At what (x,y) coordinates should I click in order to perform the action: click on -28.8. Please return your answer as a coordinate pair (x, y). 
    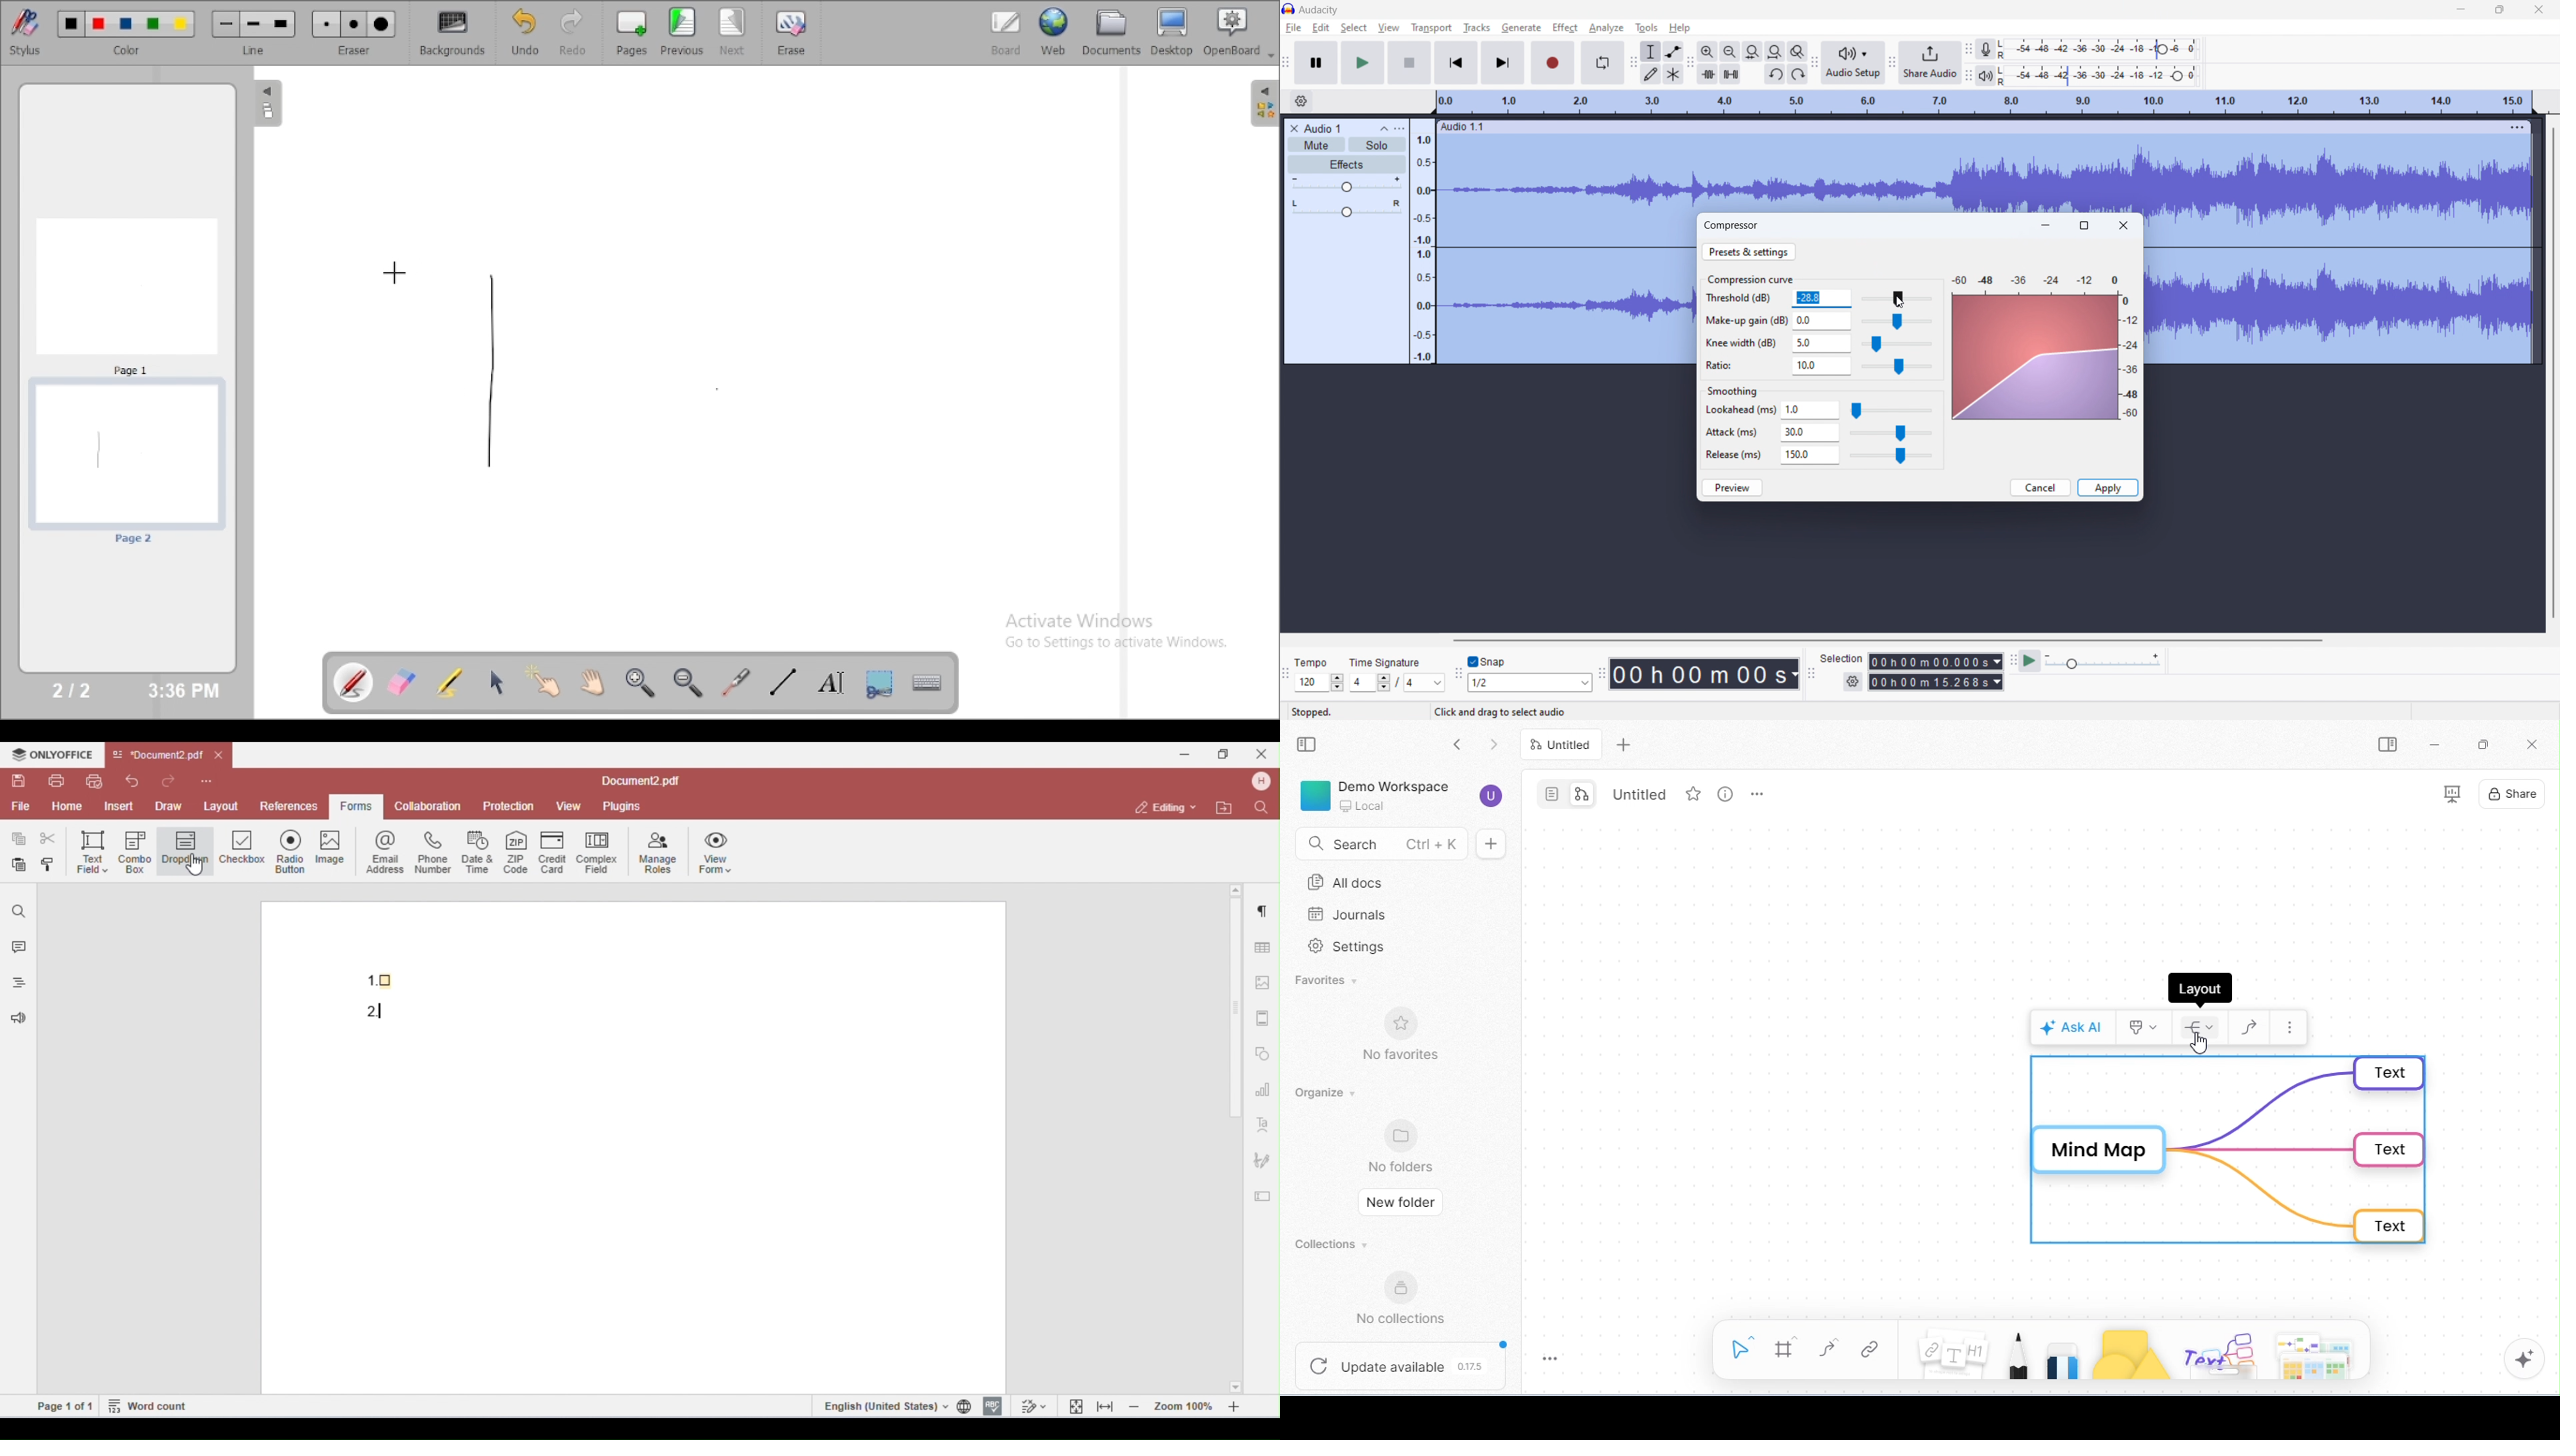
    Looking at the image, I should click on (1821, 298).